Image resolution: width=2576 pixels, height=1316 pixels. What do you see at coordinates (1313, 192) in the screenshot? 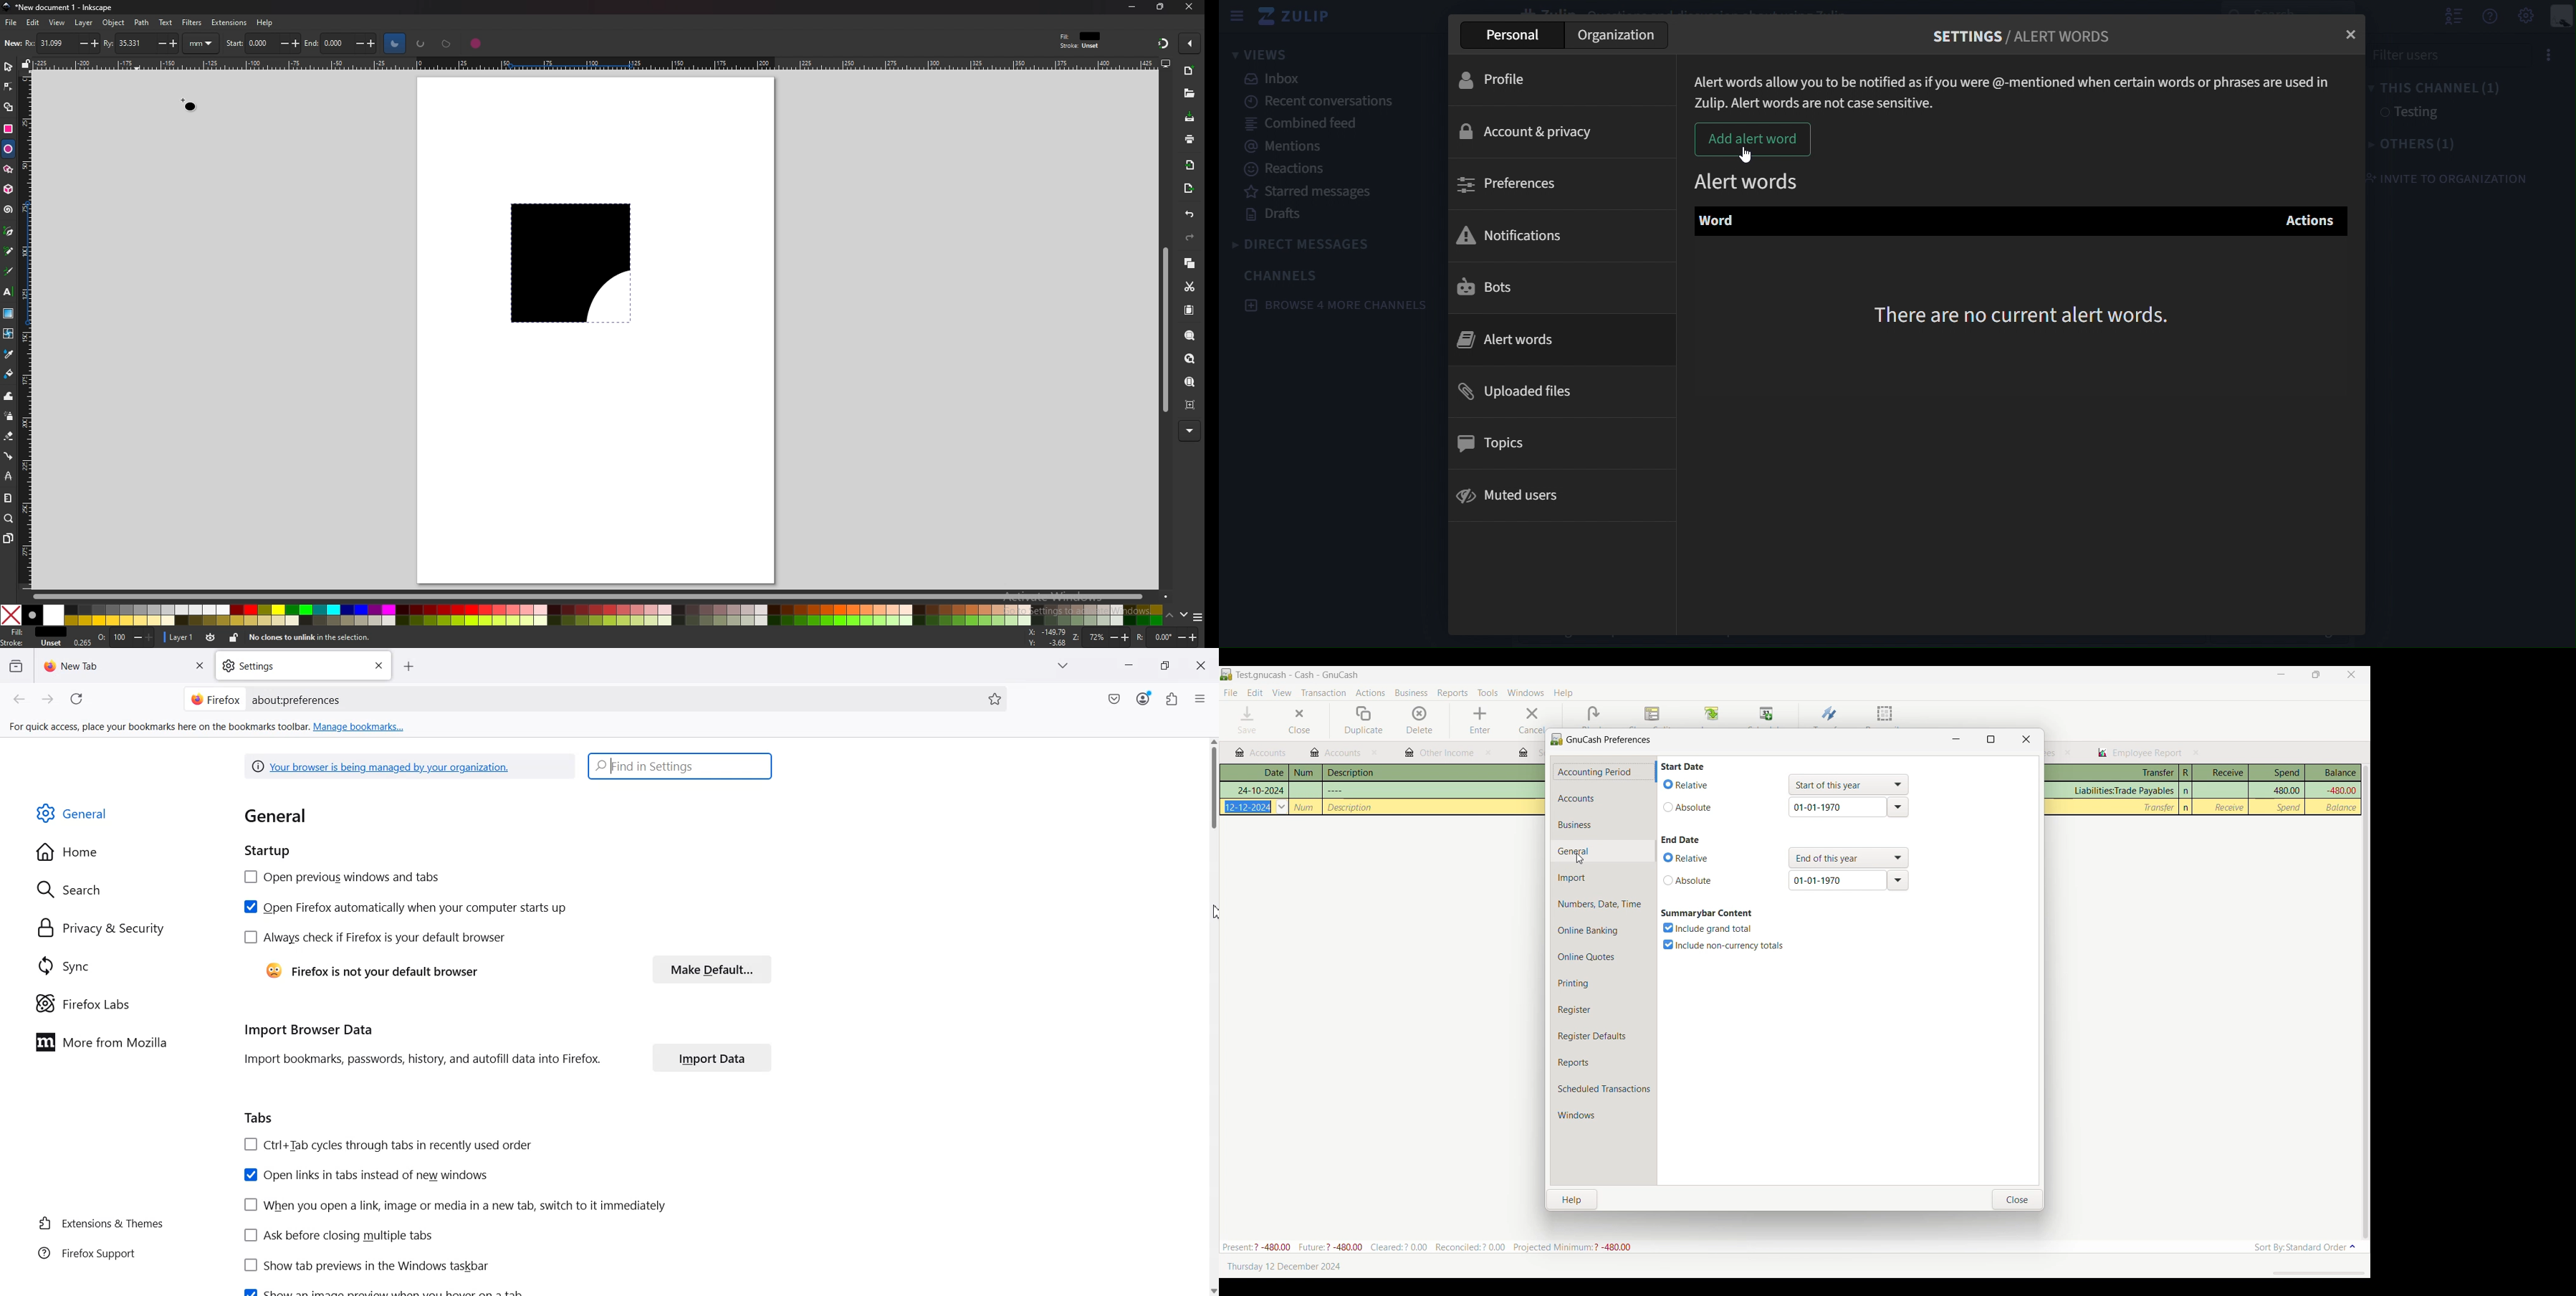
I see `starredmessages` at bounding box center [1313, 192].